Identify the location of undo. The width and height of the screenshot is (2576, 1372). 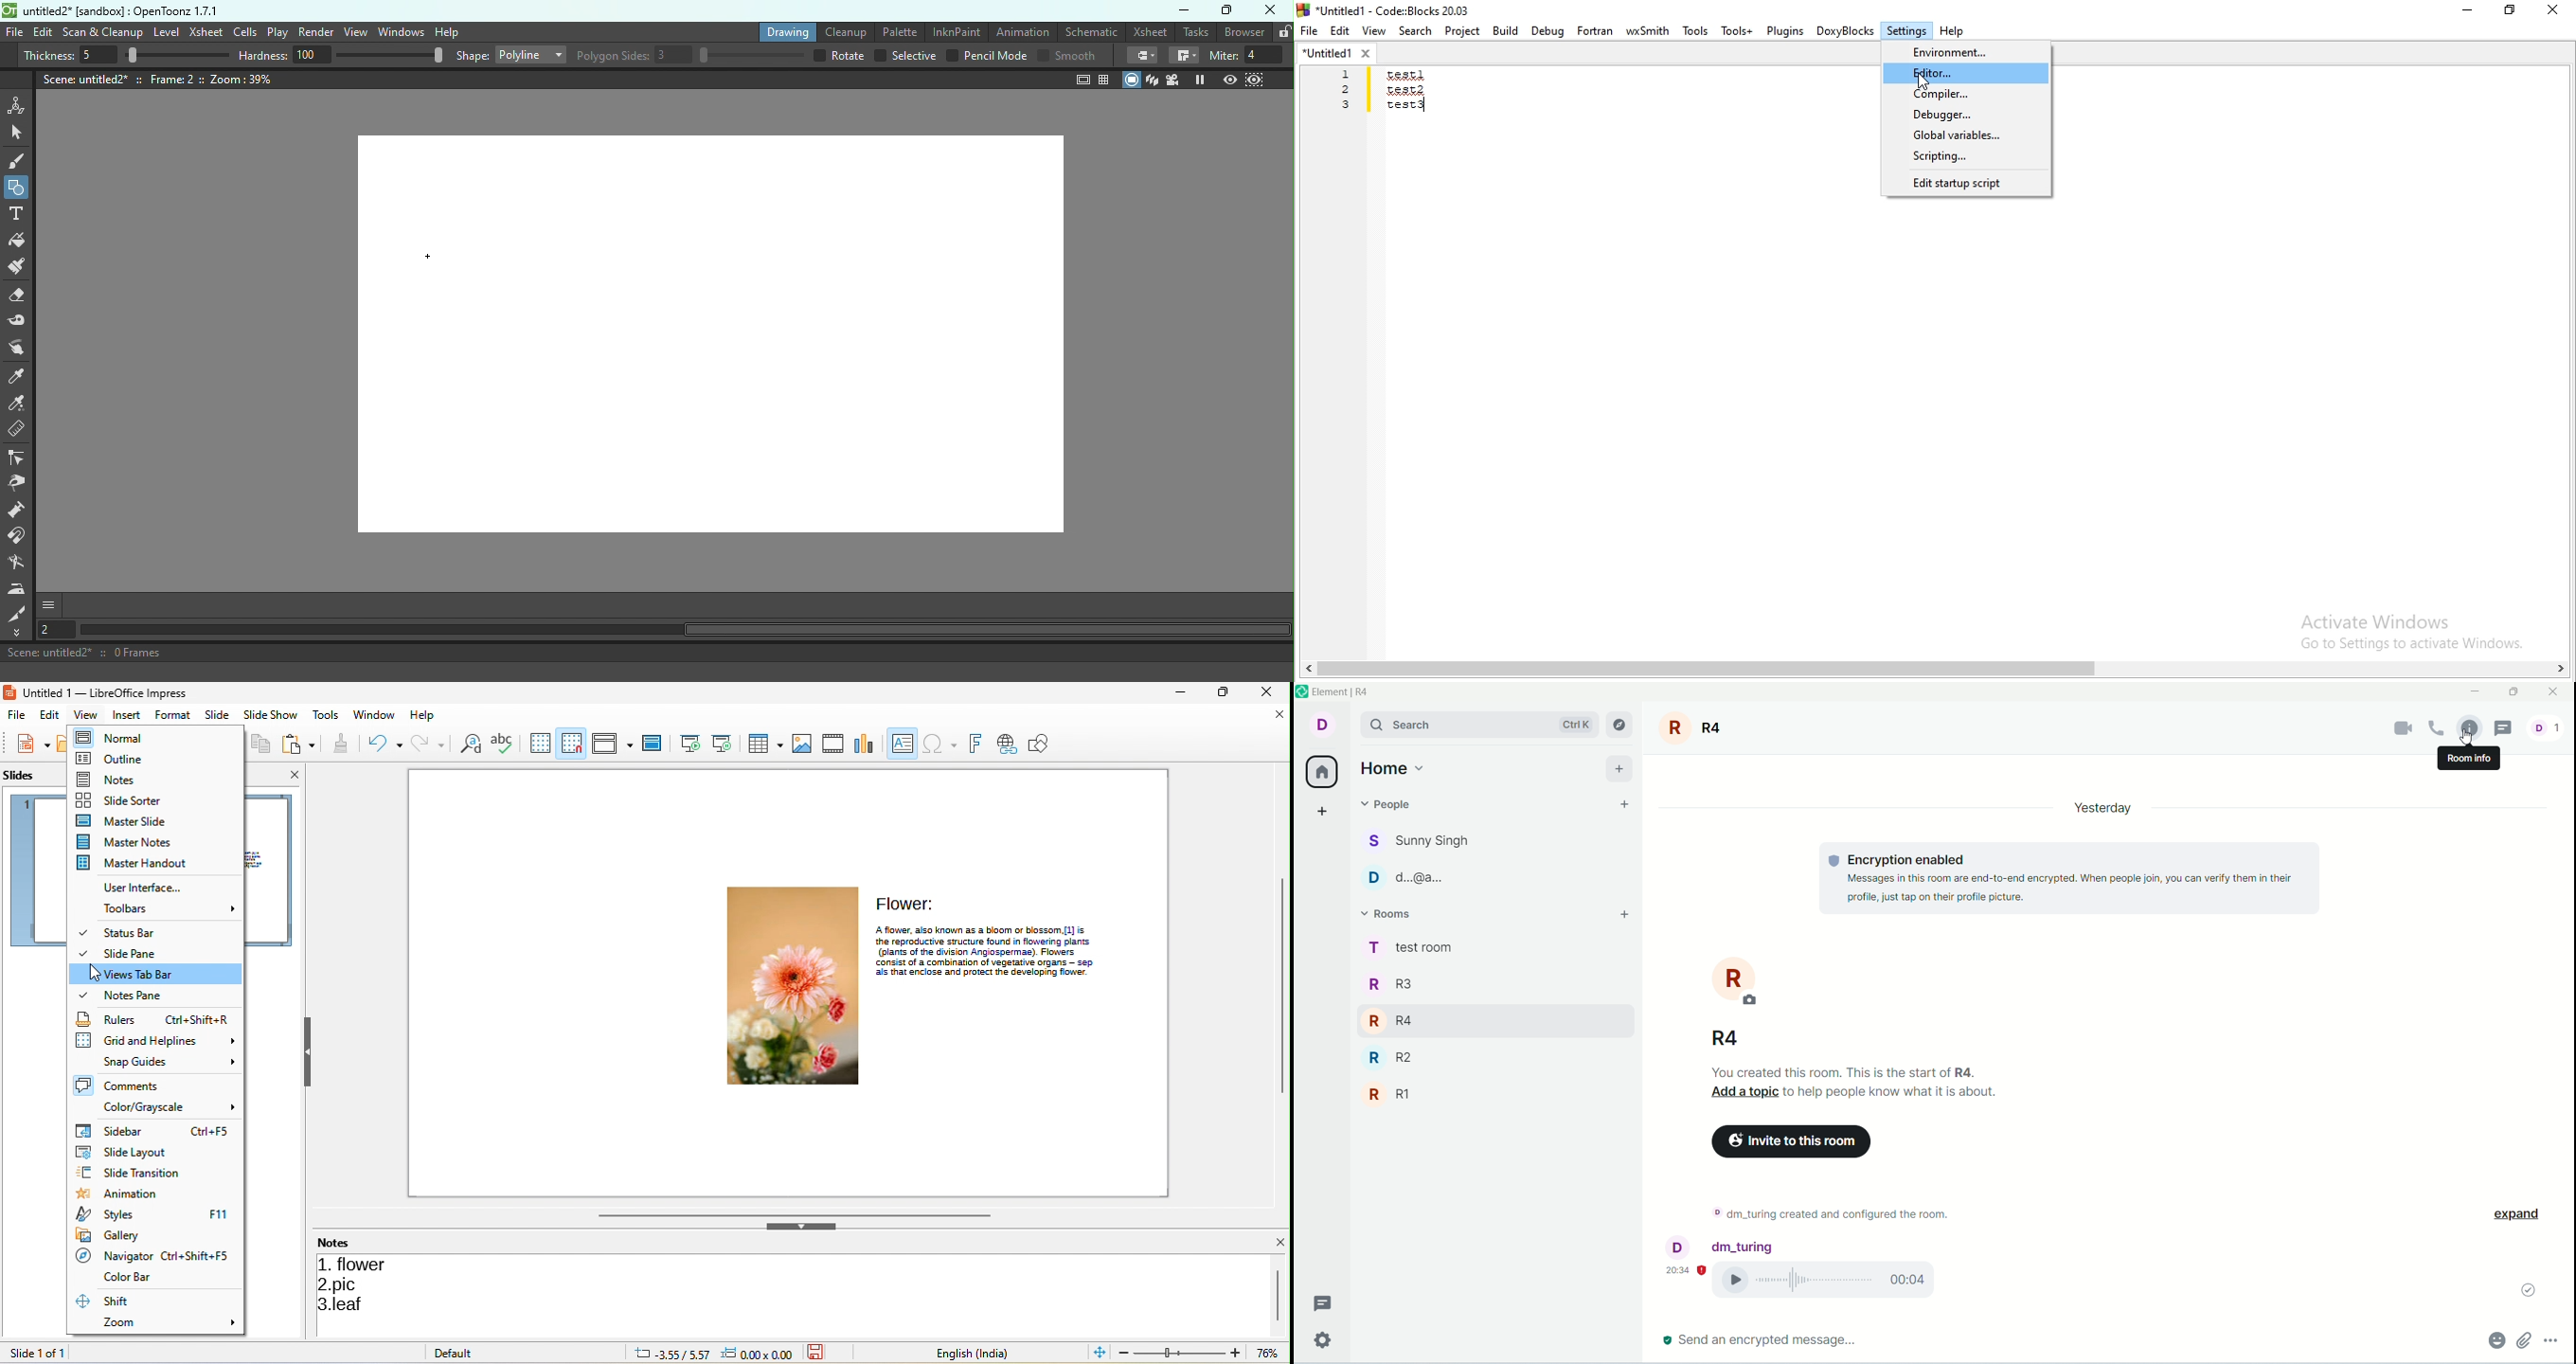
(382, 743).